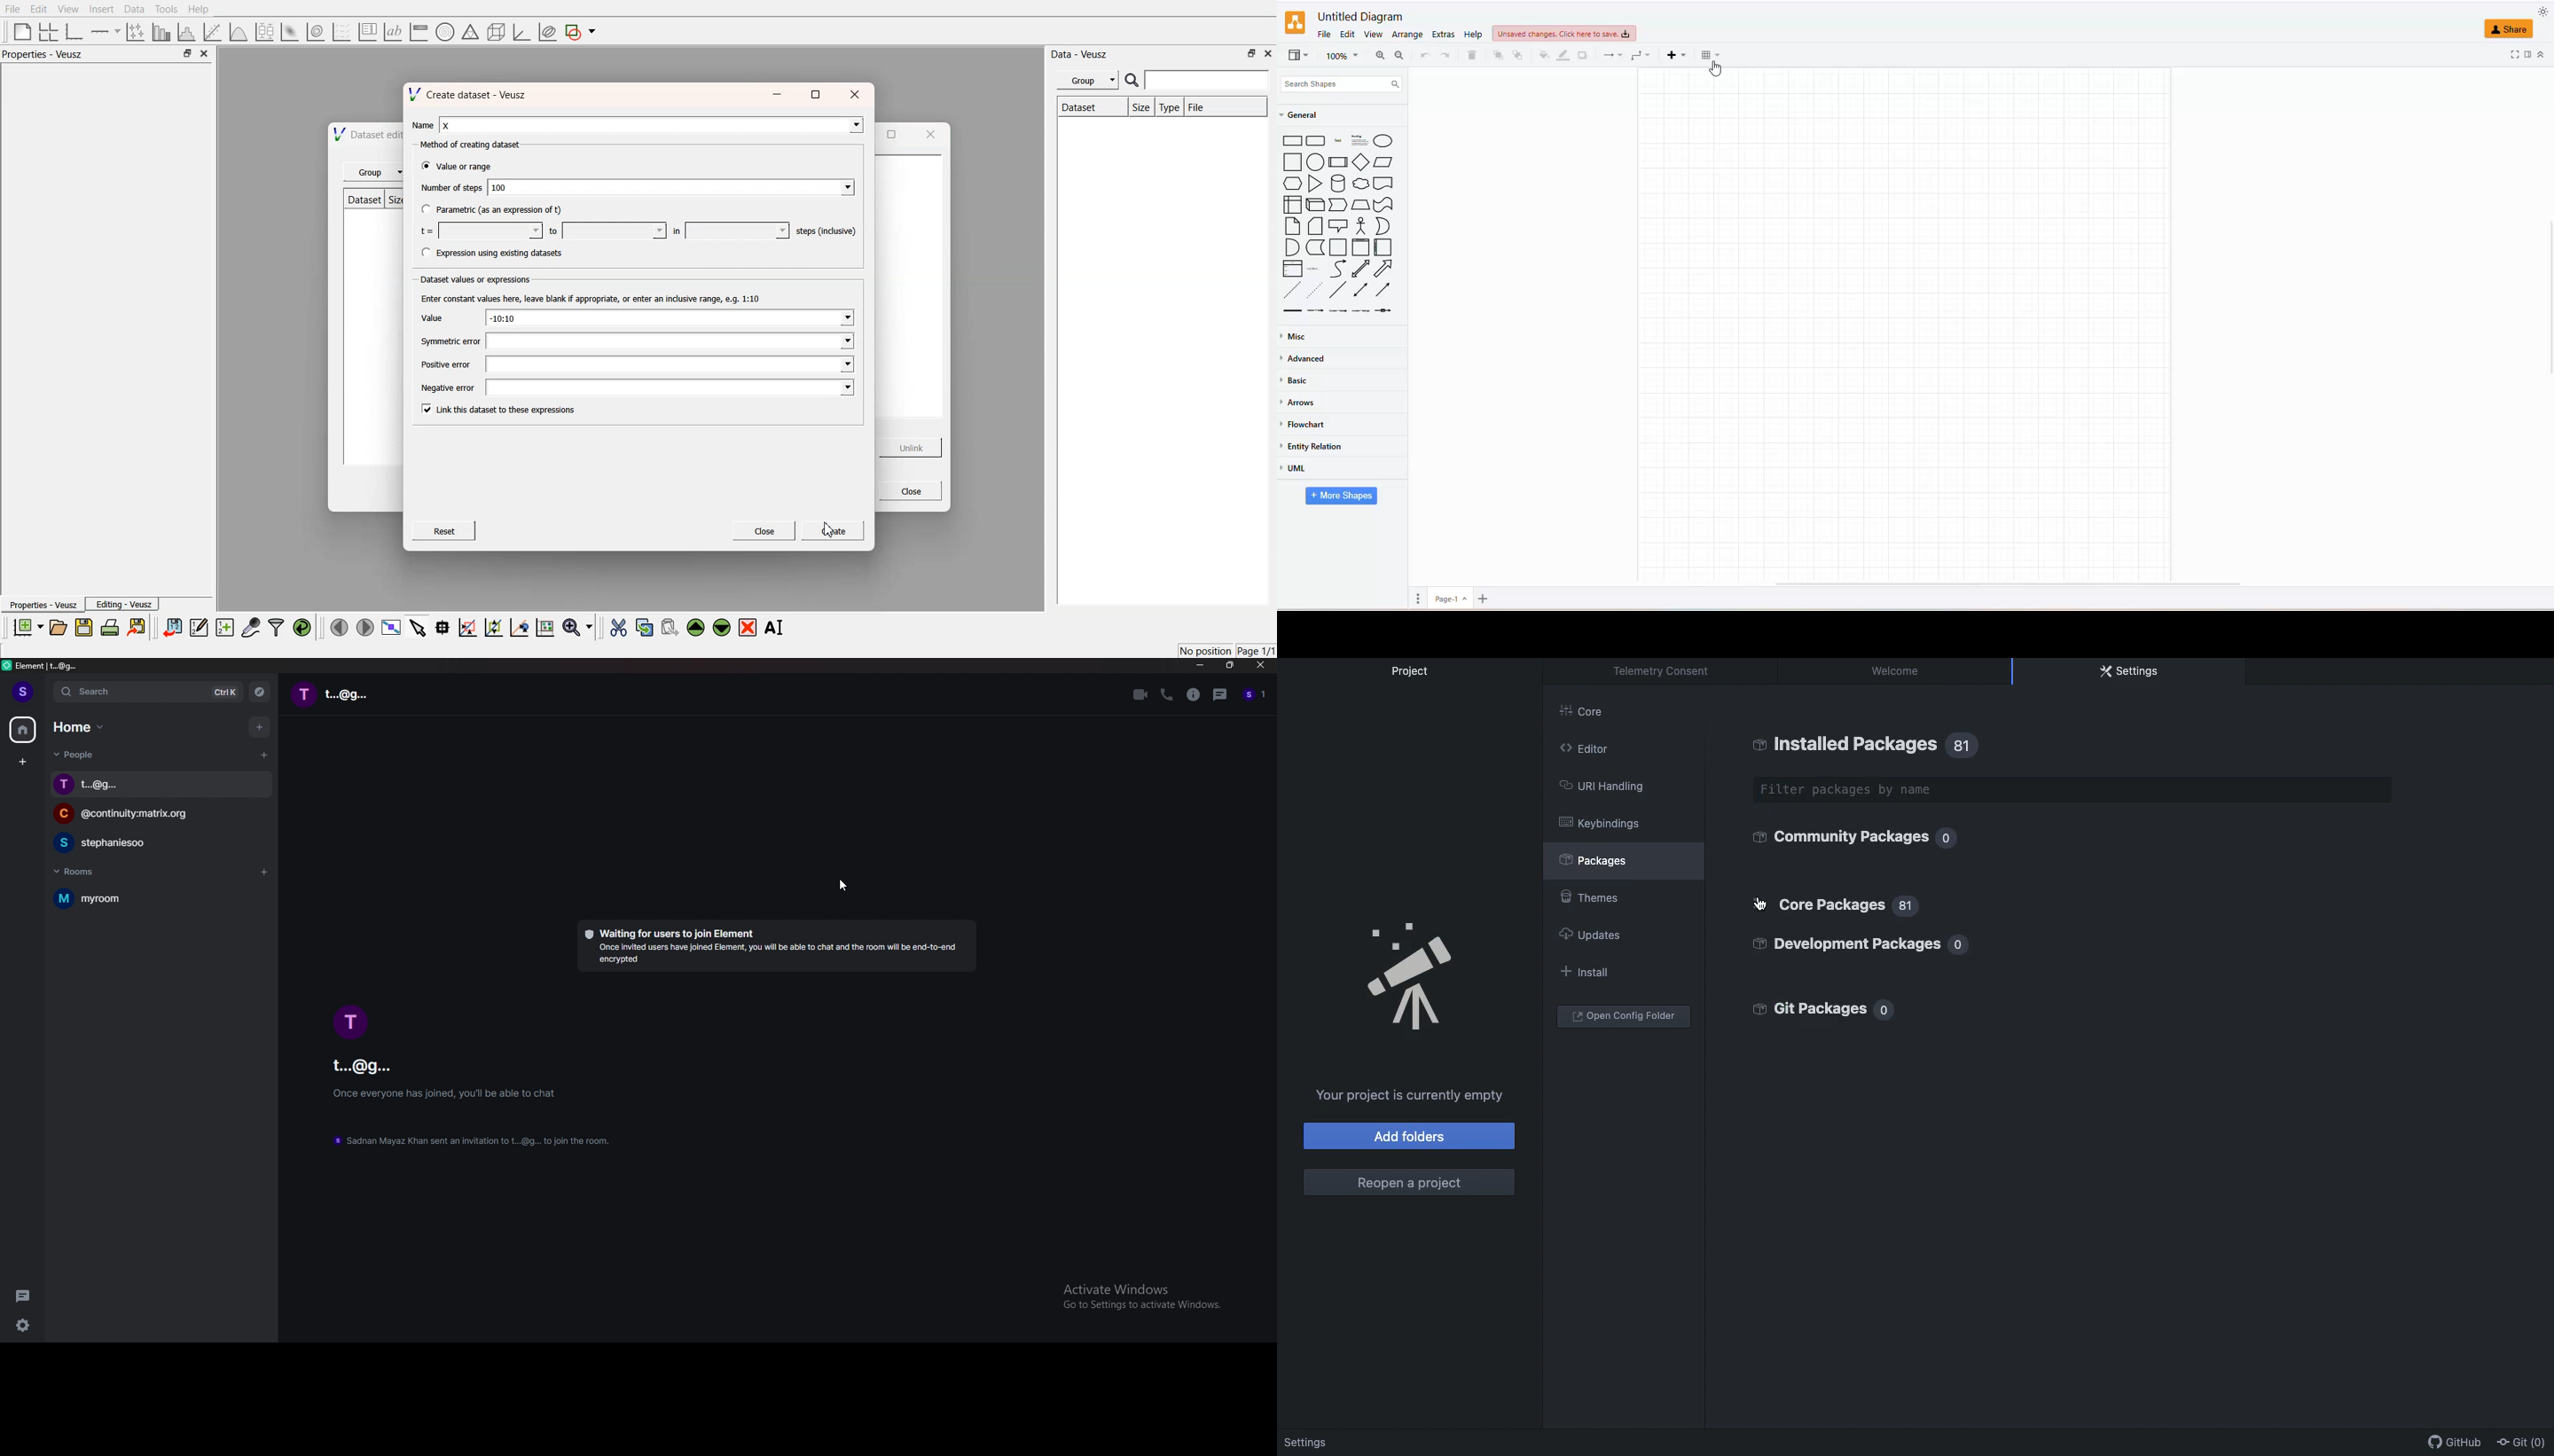  I want to click on cut the selected widgets, so click(617, 628).